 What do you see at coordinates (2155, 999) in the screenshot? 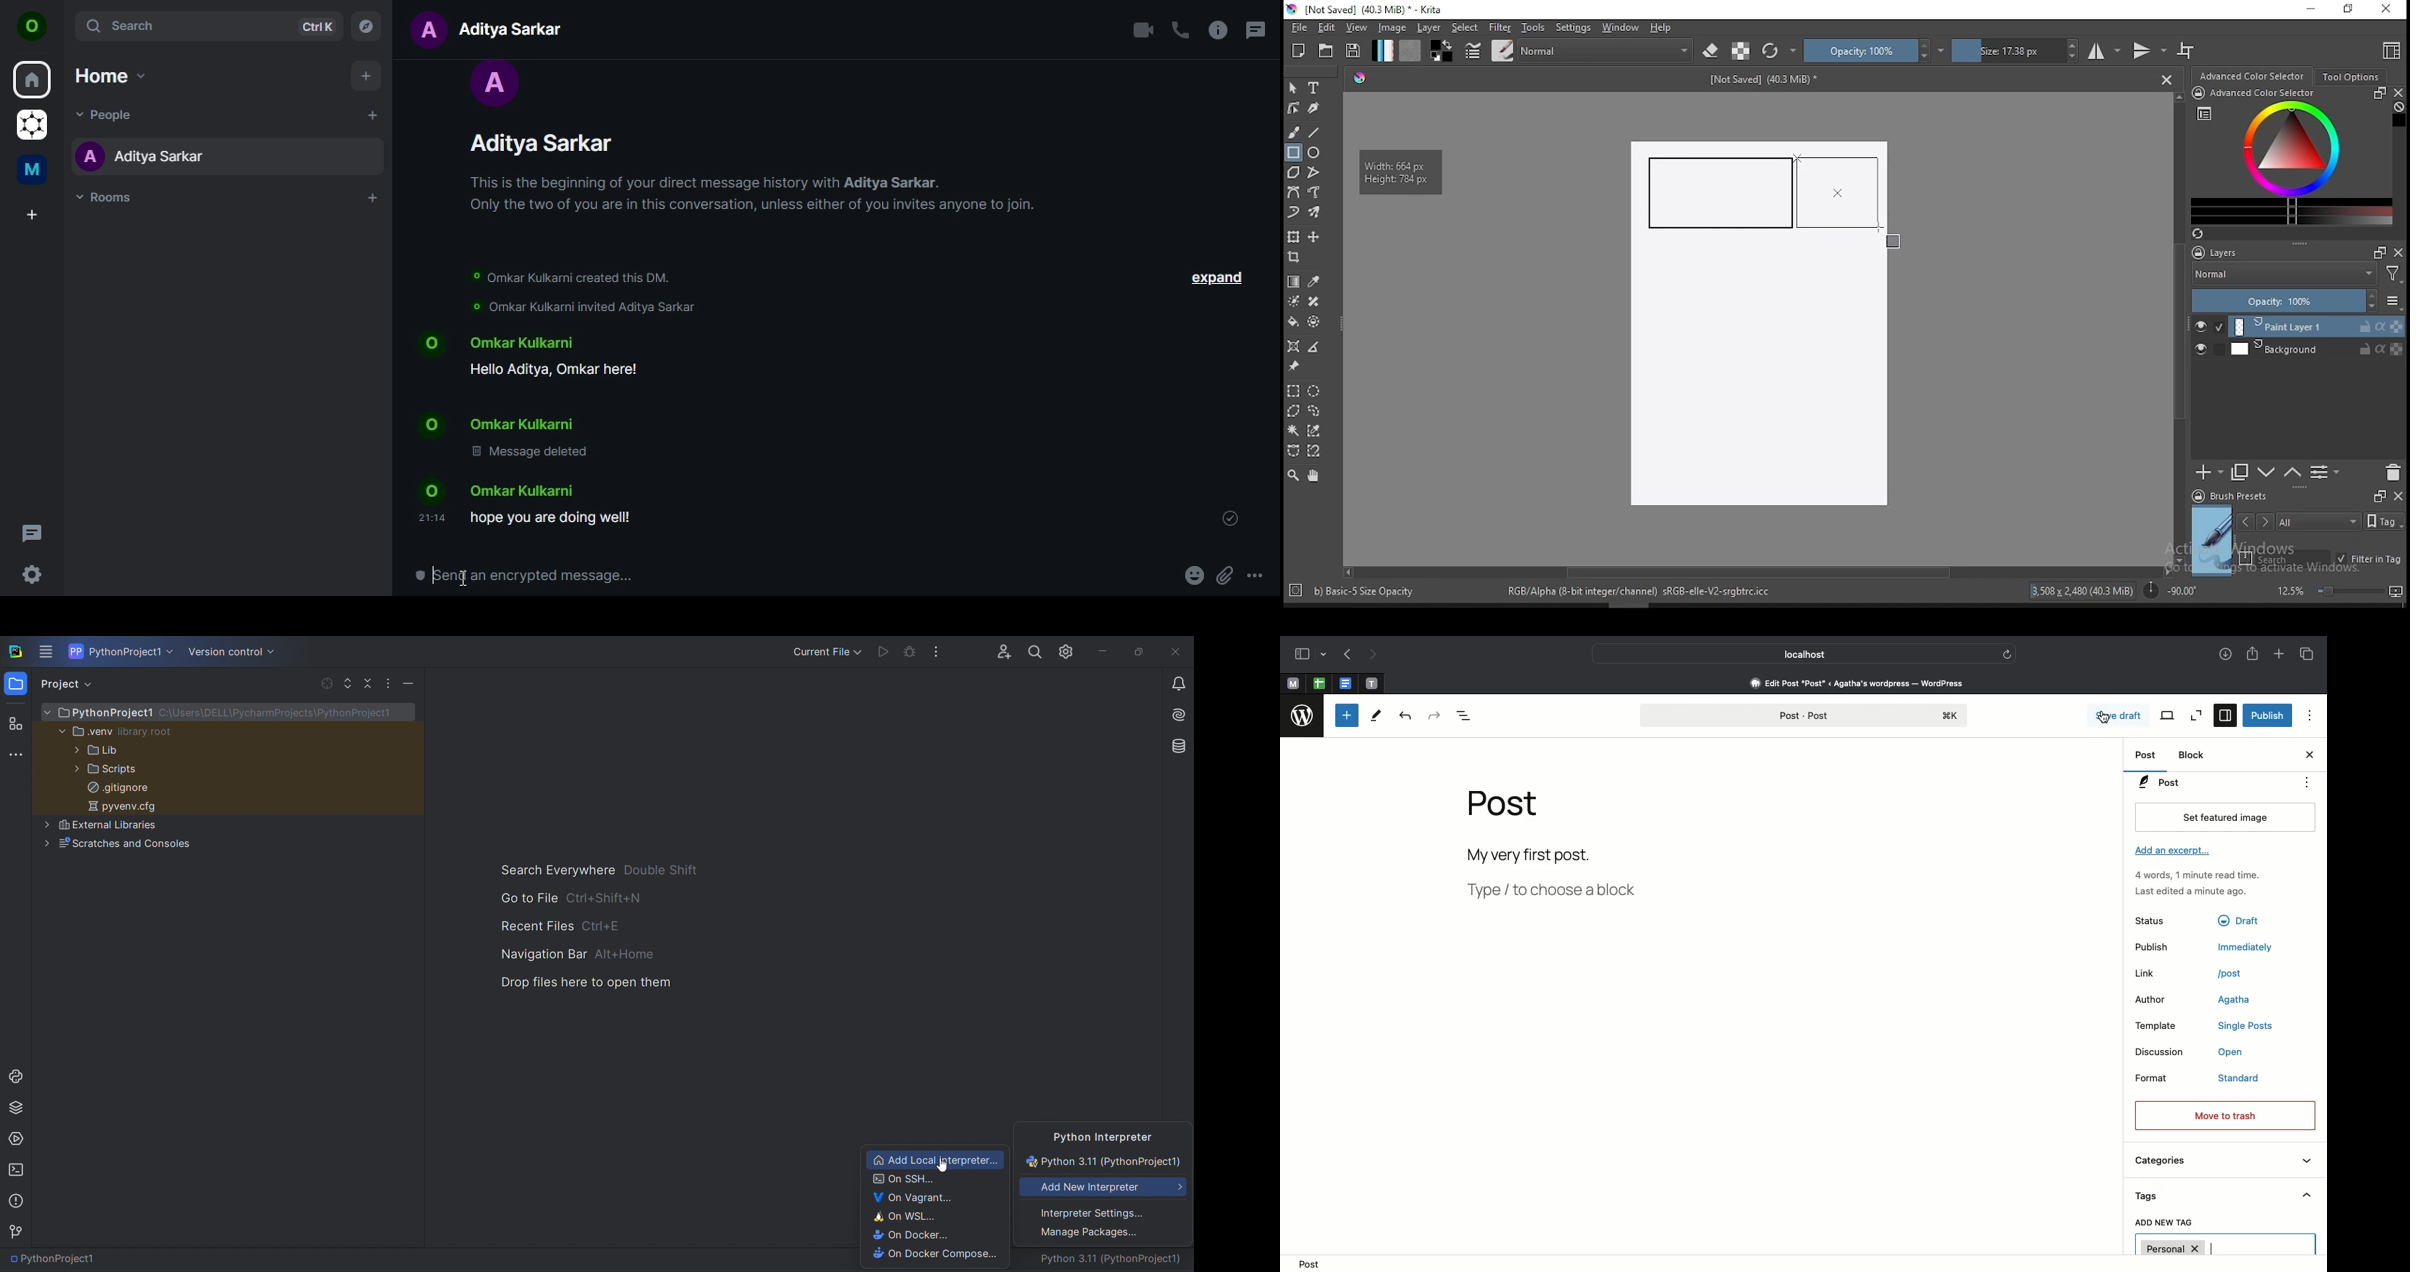
I see `Author` at bounding box center [2155, 999].